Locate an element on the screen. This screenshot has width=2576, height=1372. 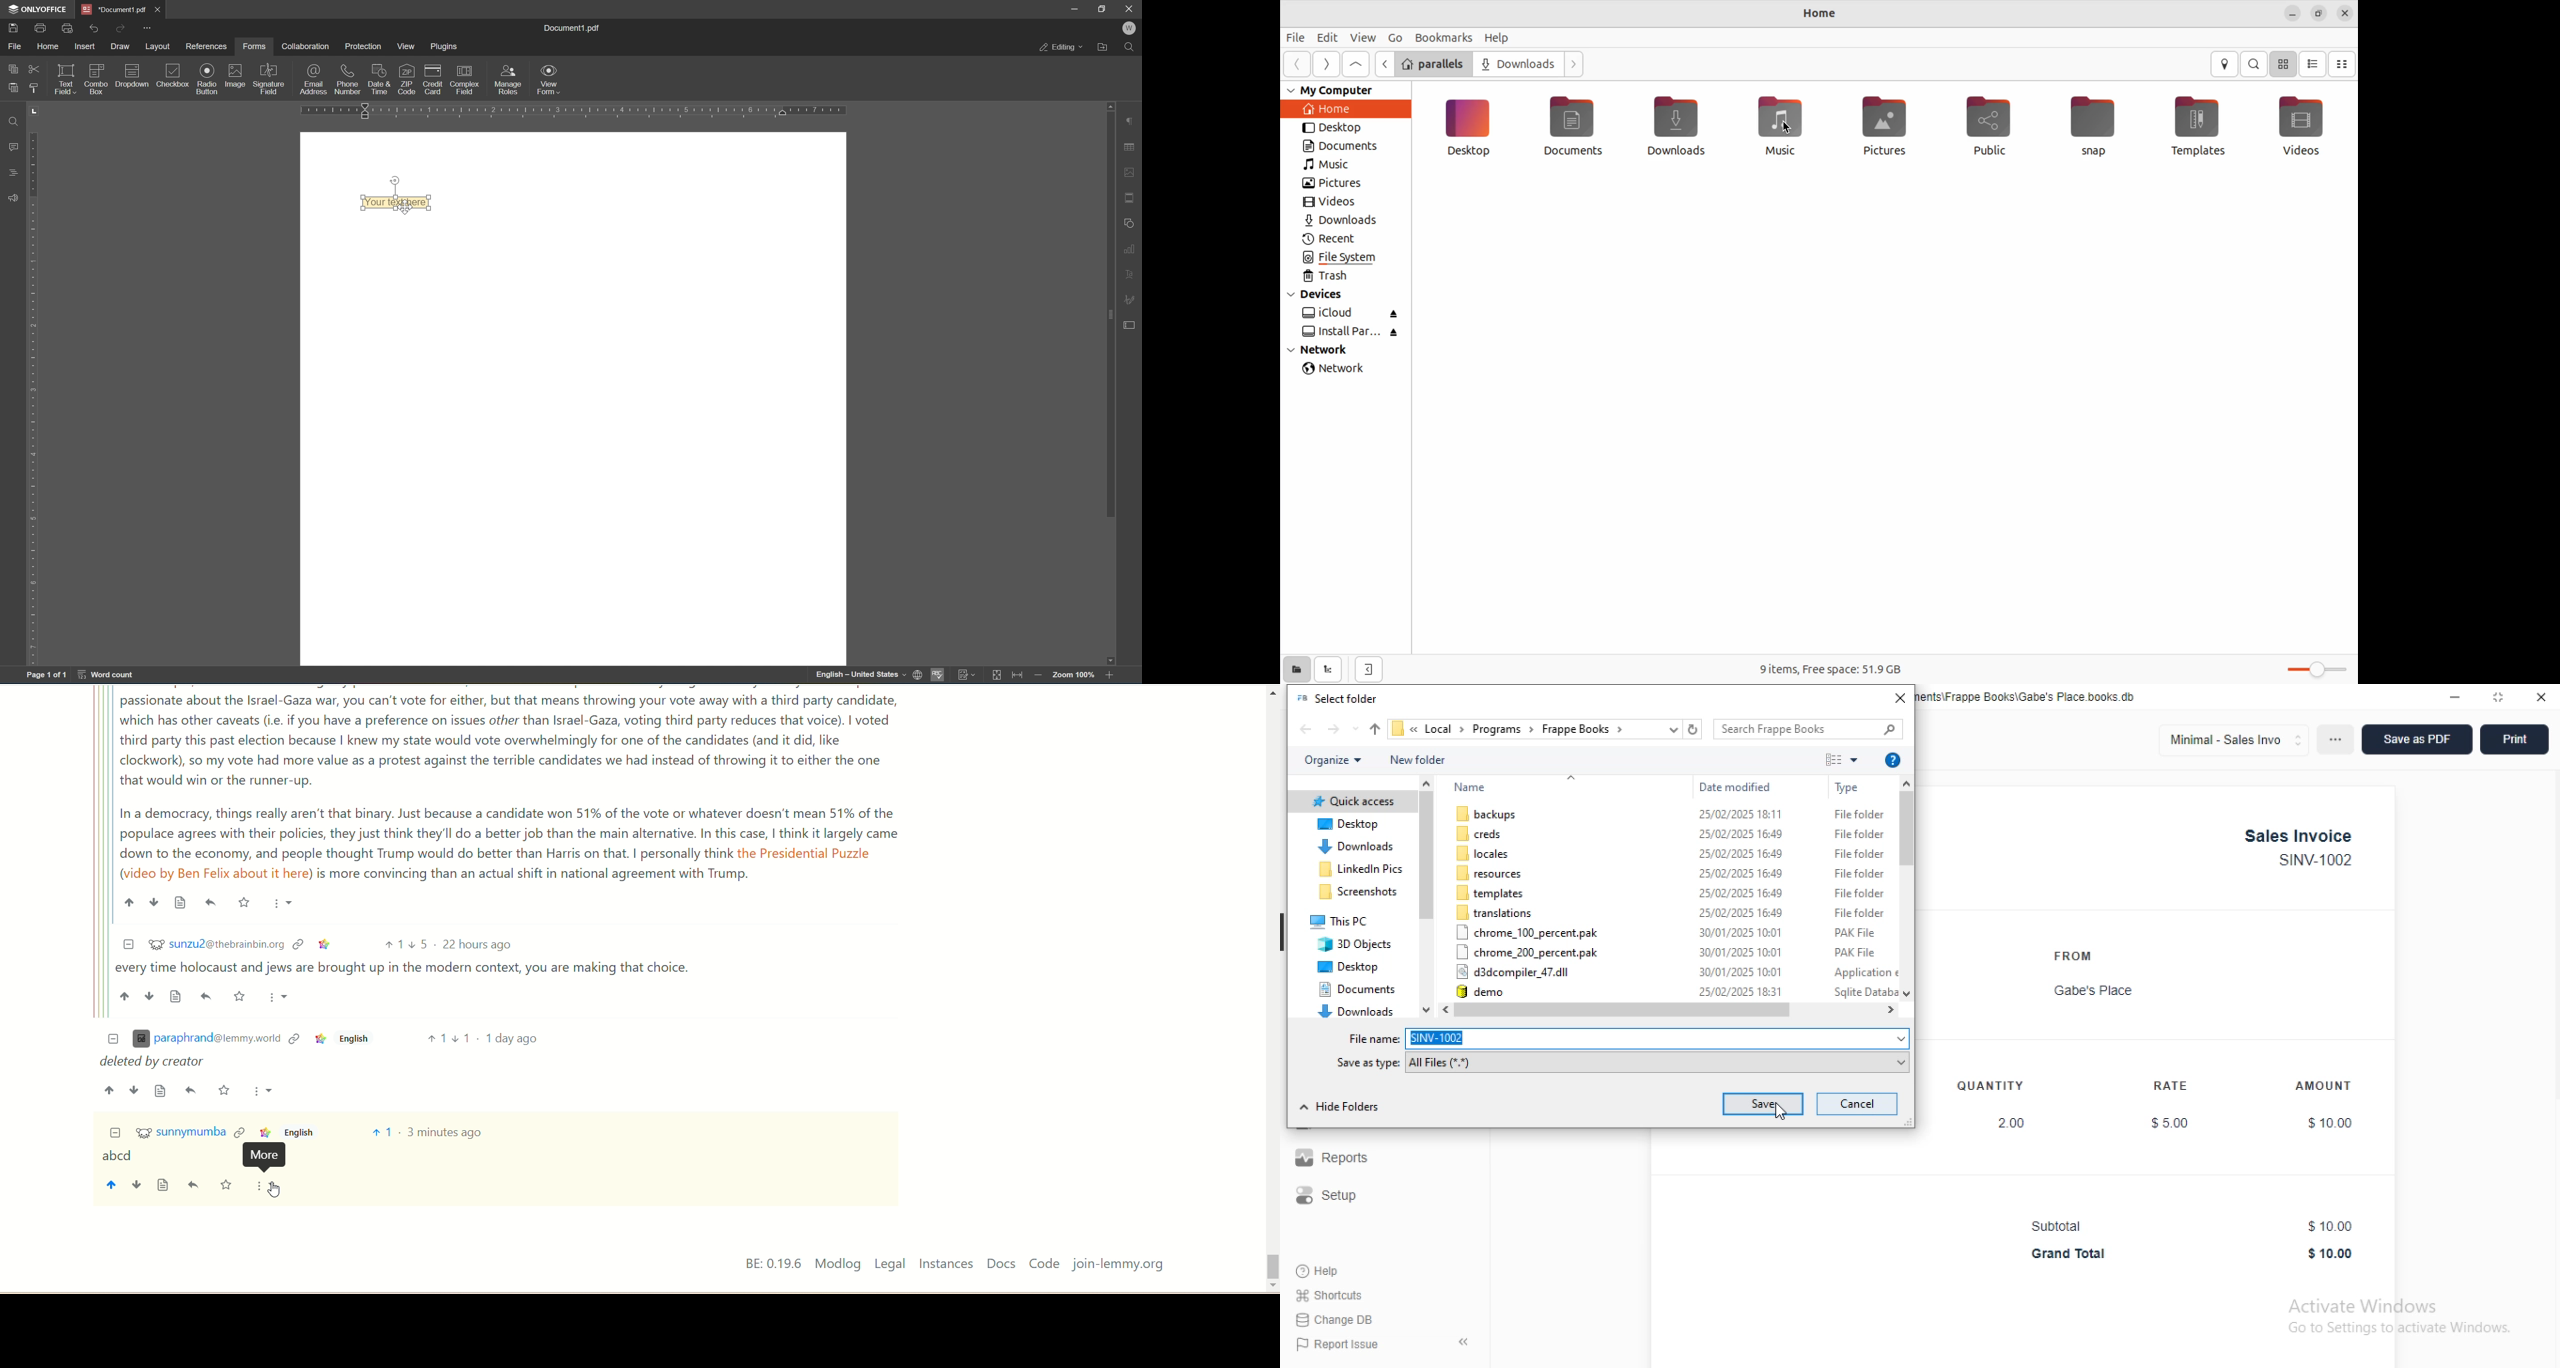
Gabe's Place - C:\Users\user\Documents\Frappe Books\Gabe's Place.books db is located at coordinates (2027, 697).